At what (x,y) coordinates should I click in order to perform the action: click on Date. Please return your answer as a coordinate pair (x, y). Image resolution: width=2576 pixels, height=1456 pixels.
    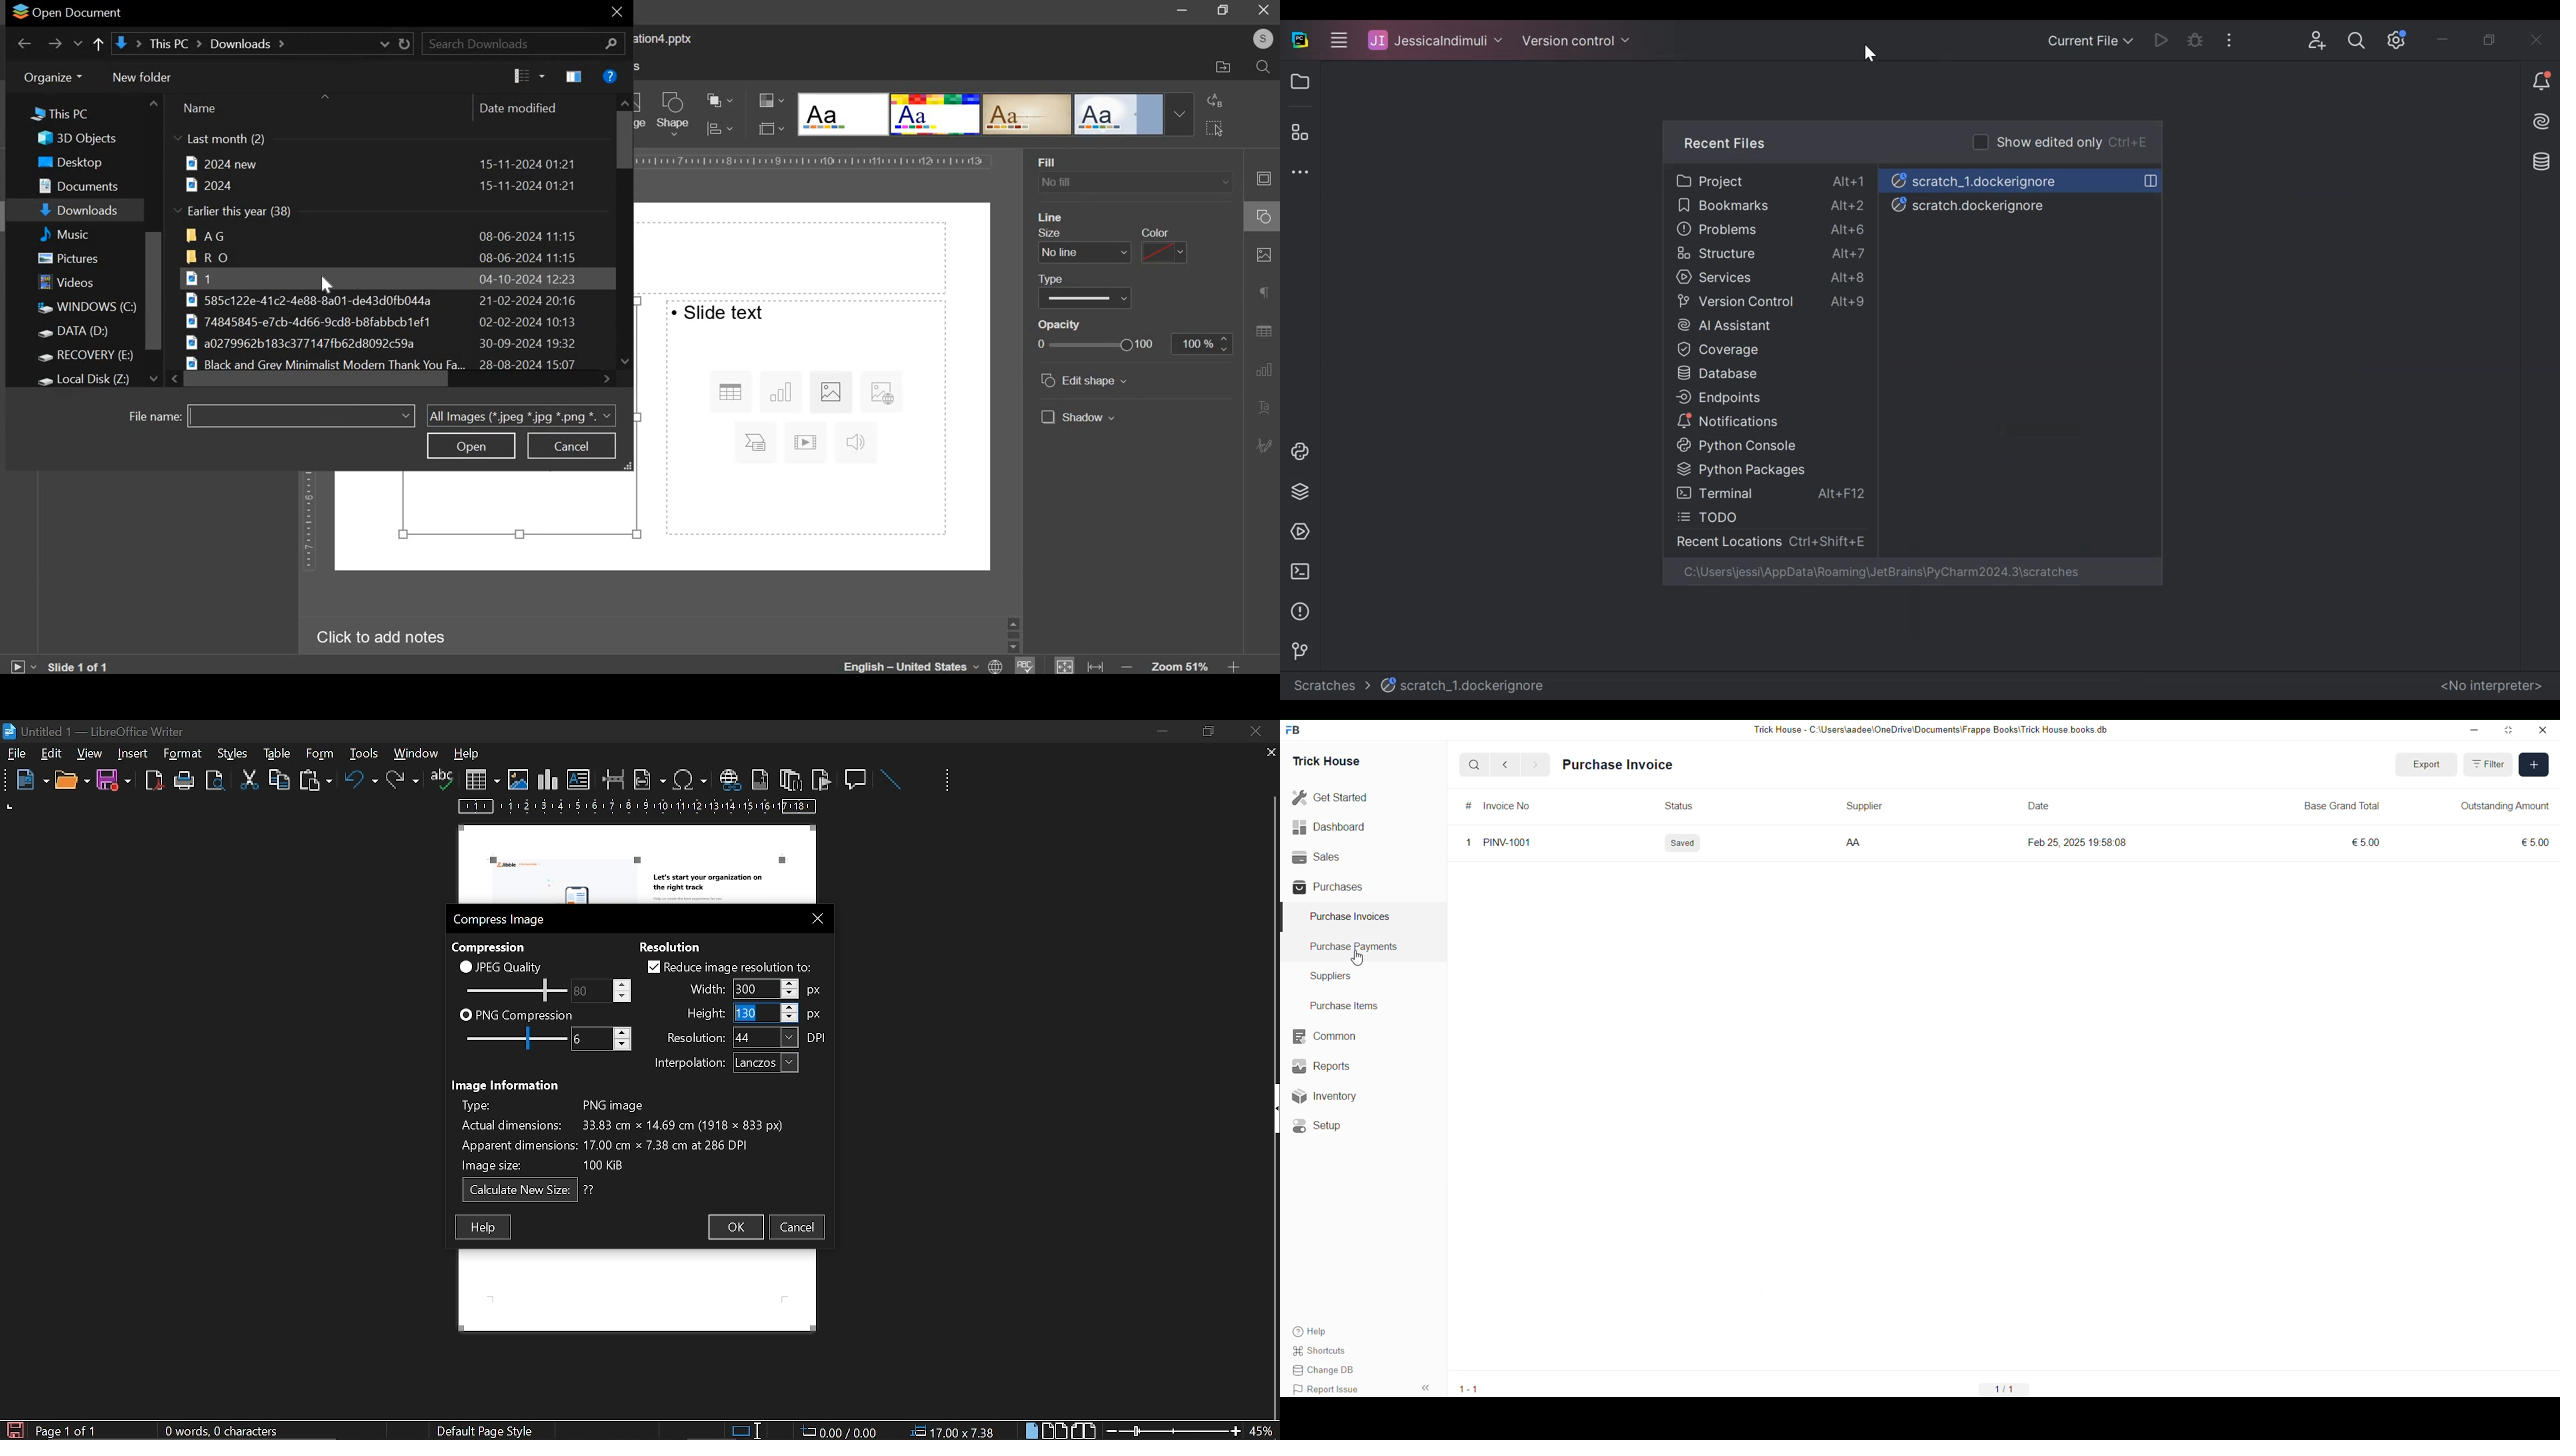
    Looking at the image, I should click on (2039, 805).